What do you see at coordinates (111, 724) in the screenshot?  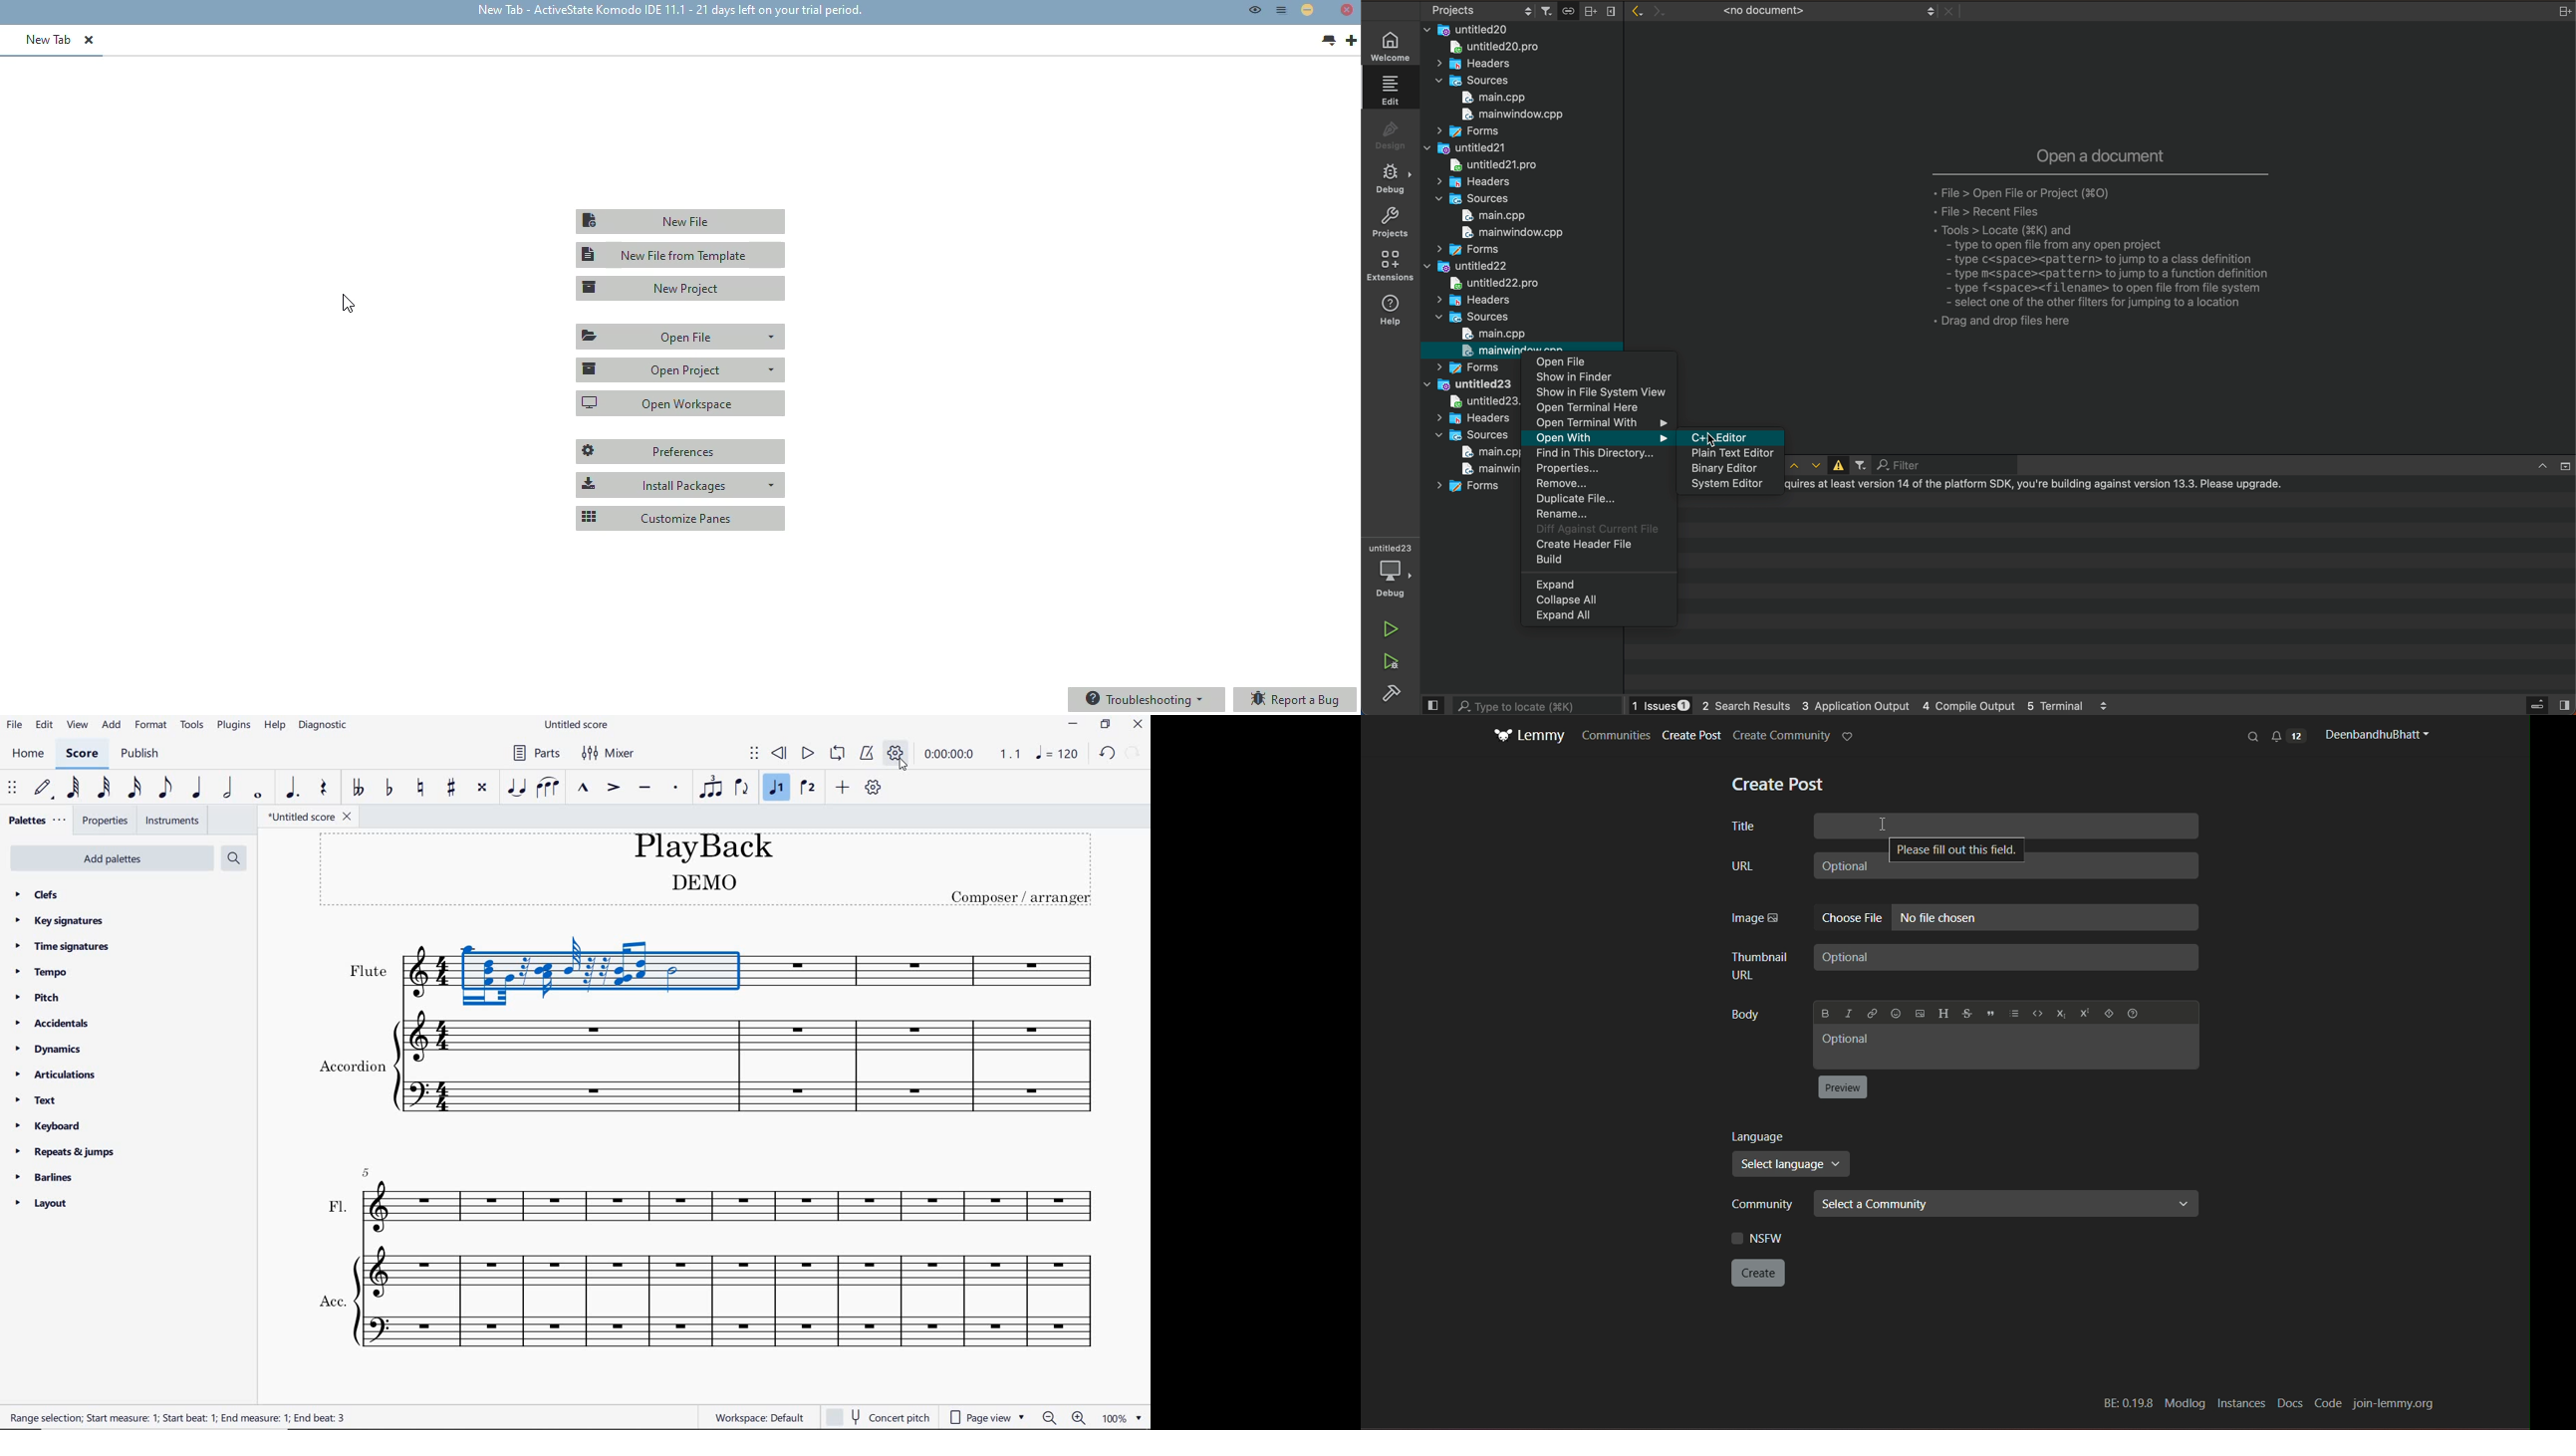 I see `add` at bounding box center [111, 724].